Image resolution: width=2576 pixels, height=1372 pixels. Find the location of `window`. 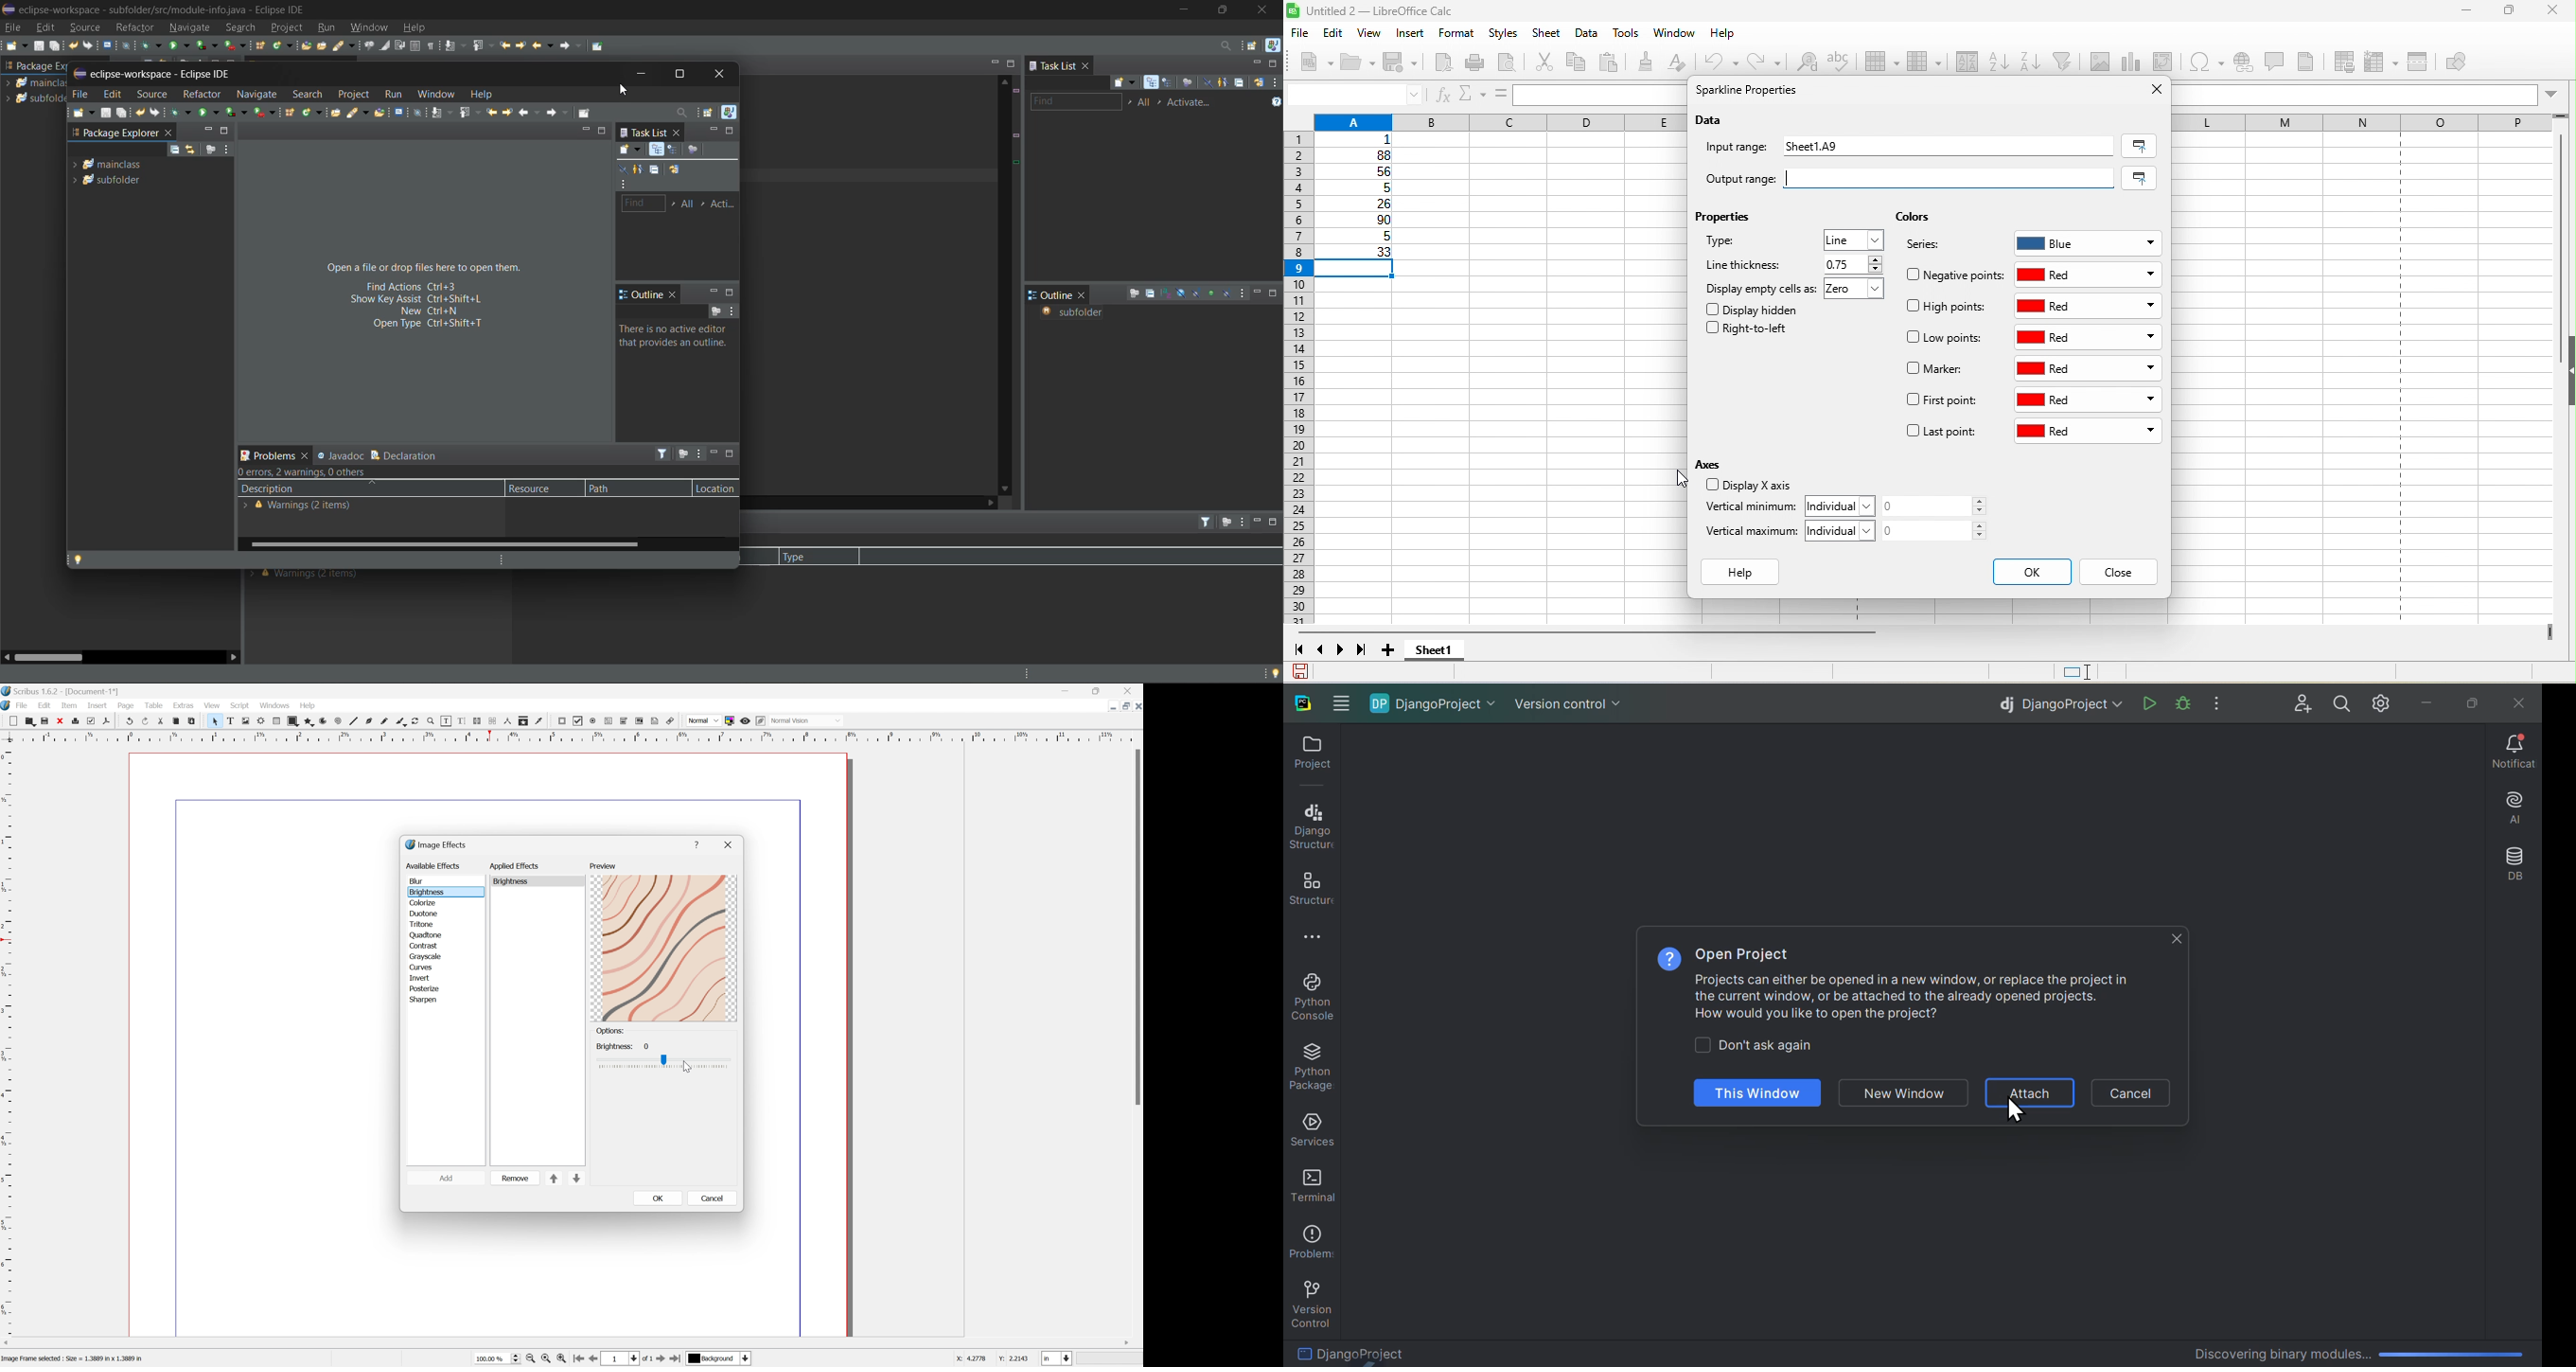

window is located at coordinates (1674, 35).